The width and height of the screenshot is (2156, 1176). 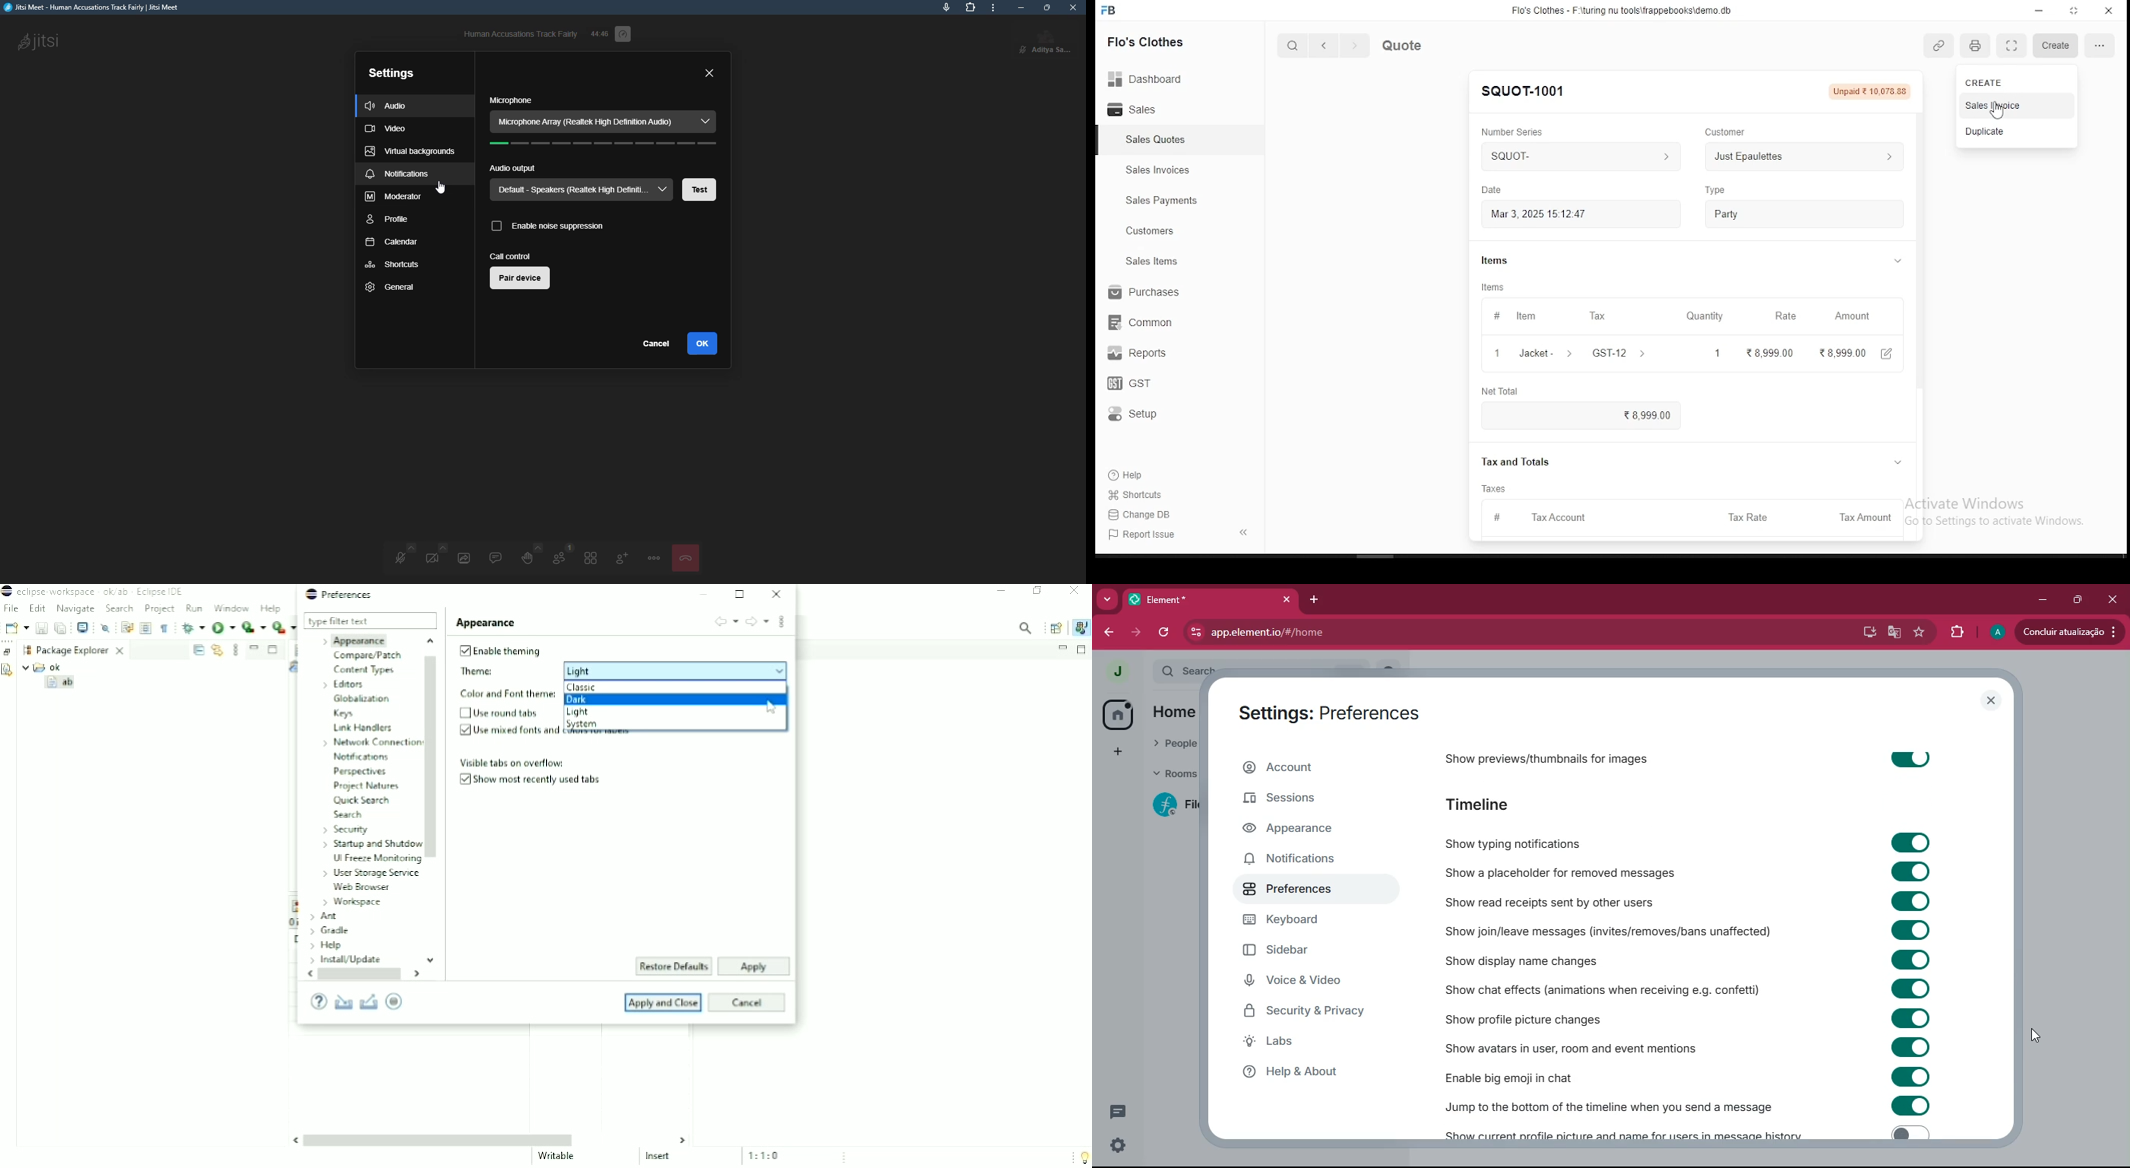 I want to click on show a placeholder for removed messages, so click(x=1564, y=871).